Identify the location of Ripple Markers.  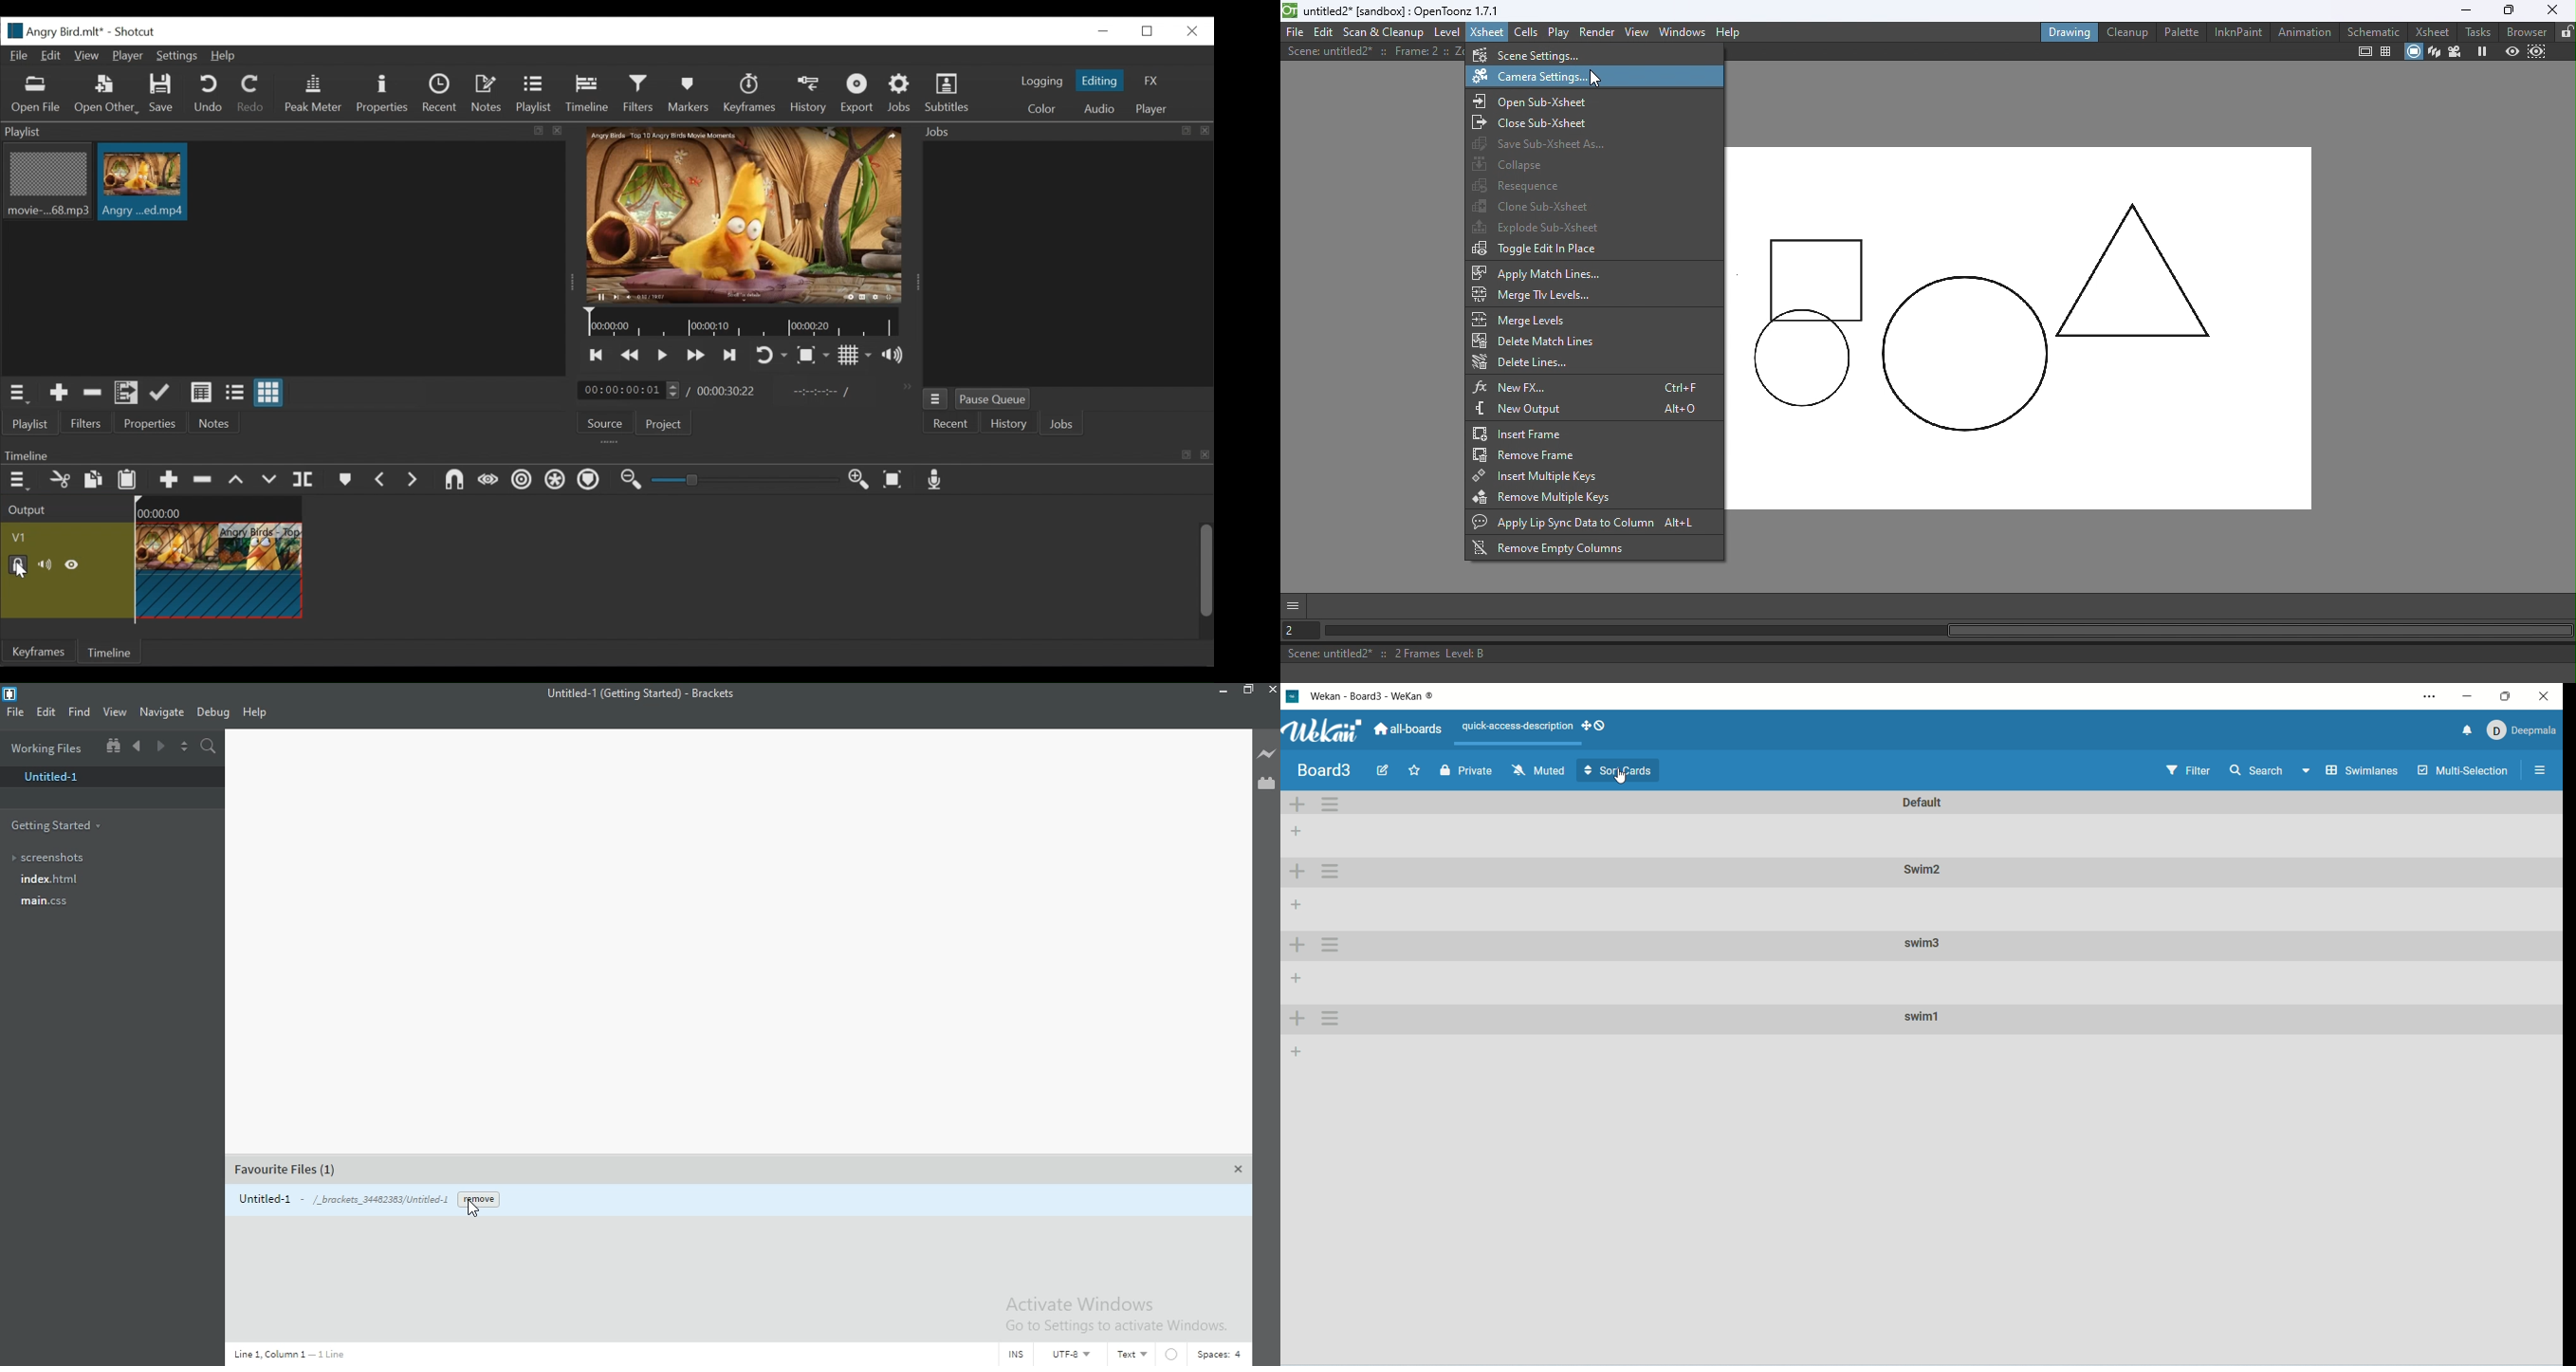
(590, 481).